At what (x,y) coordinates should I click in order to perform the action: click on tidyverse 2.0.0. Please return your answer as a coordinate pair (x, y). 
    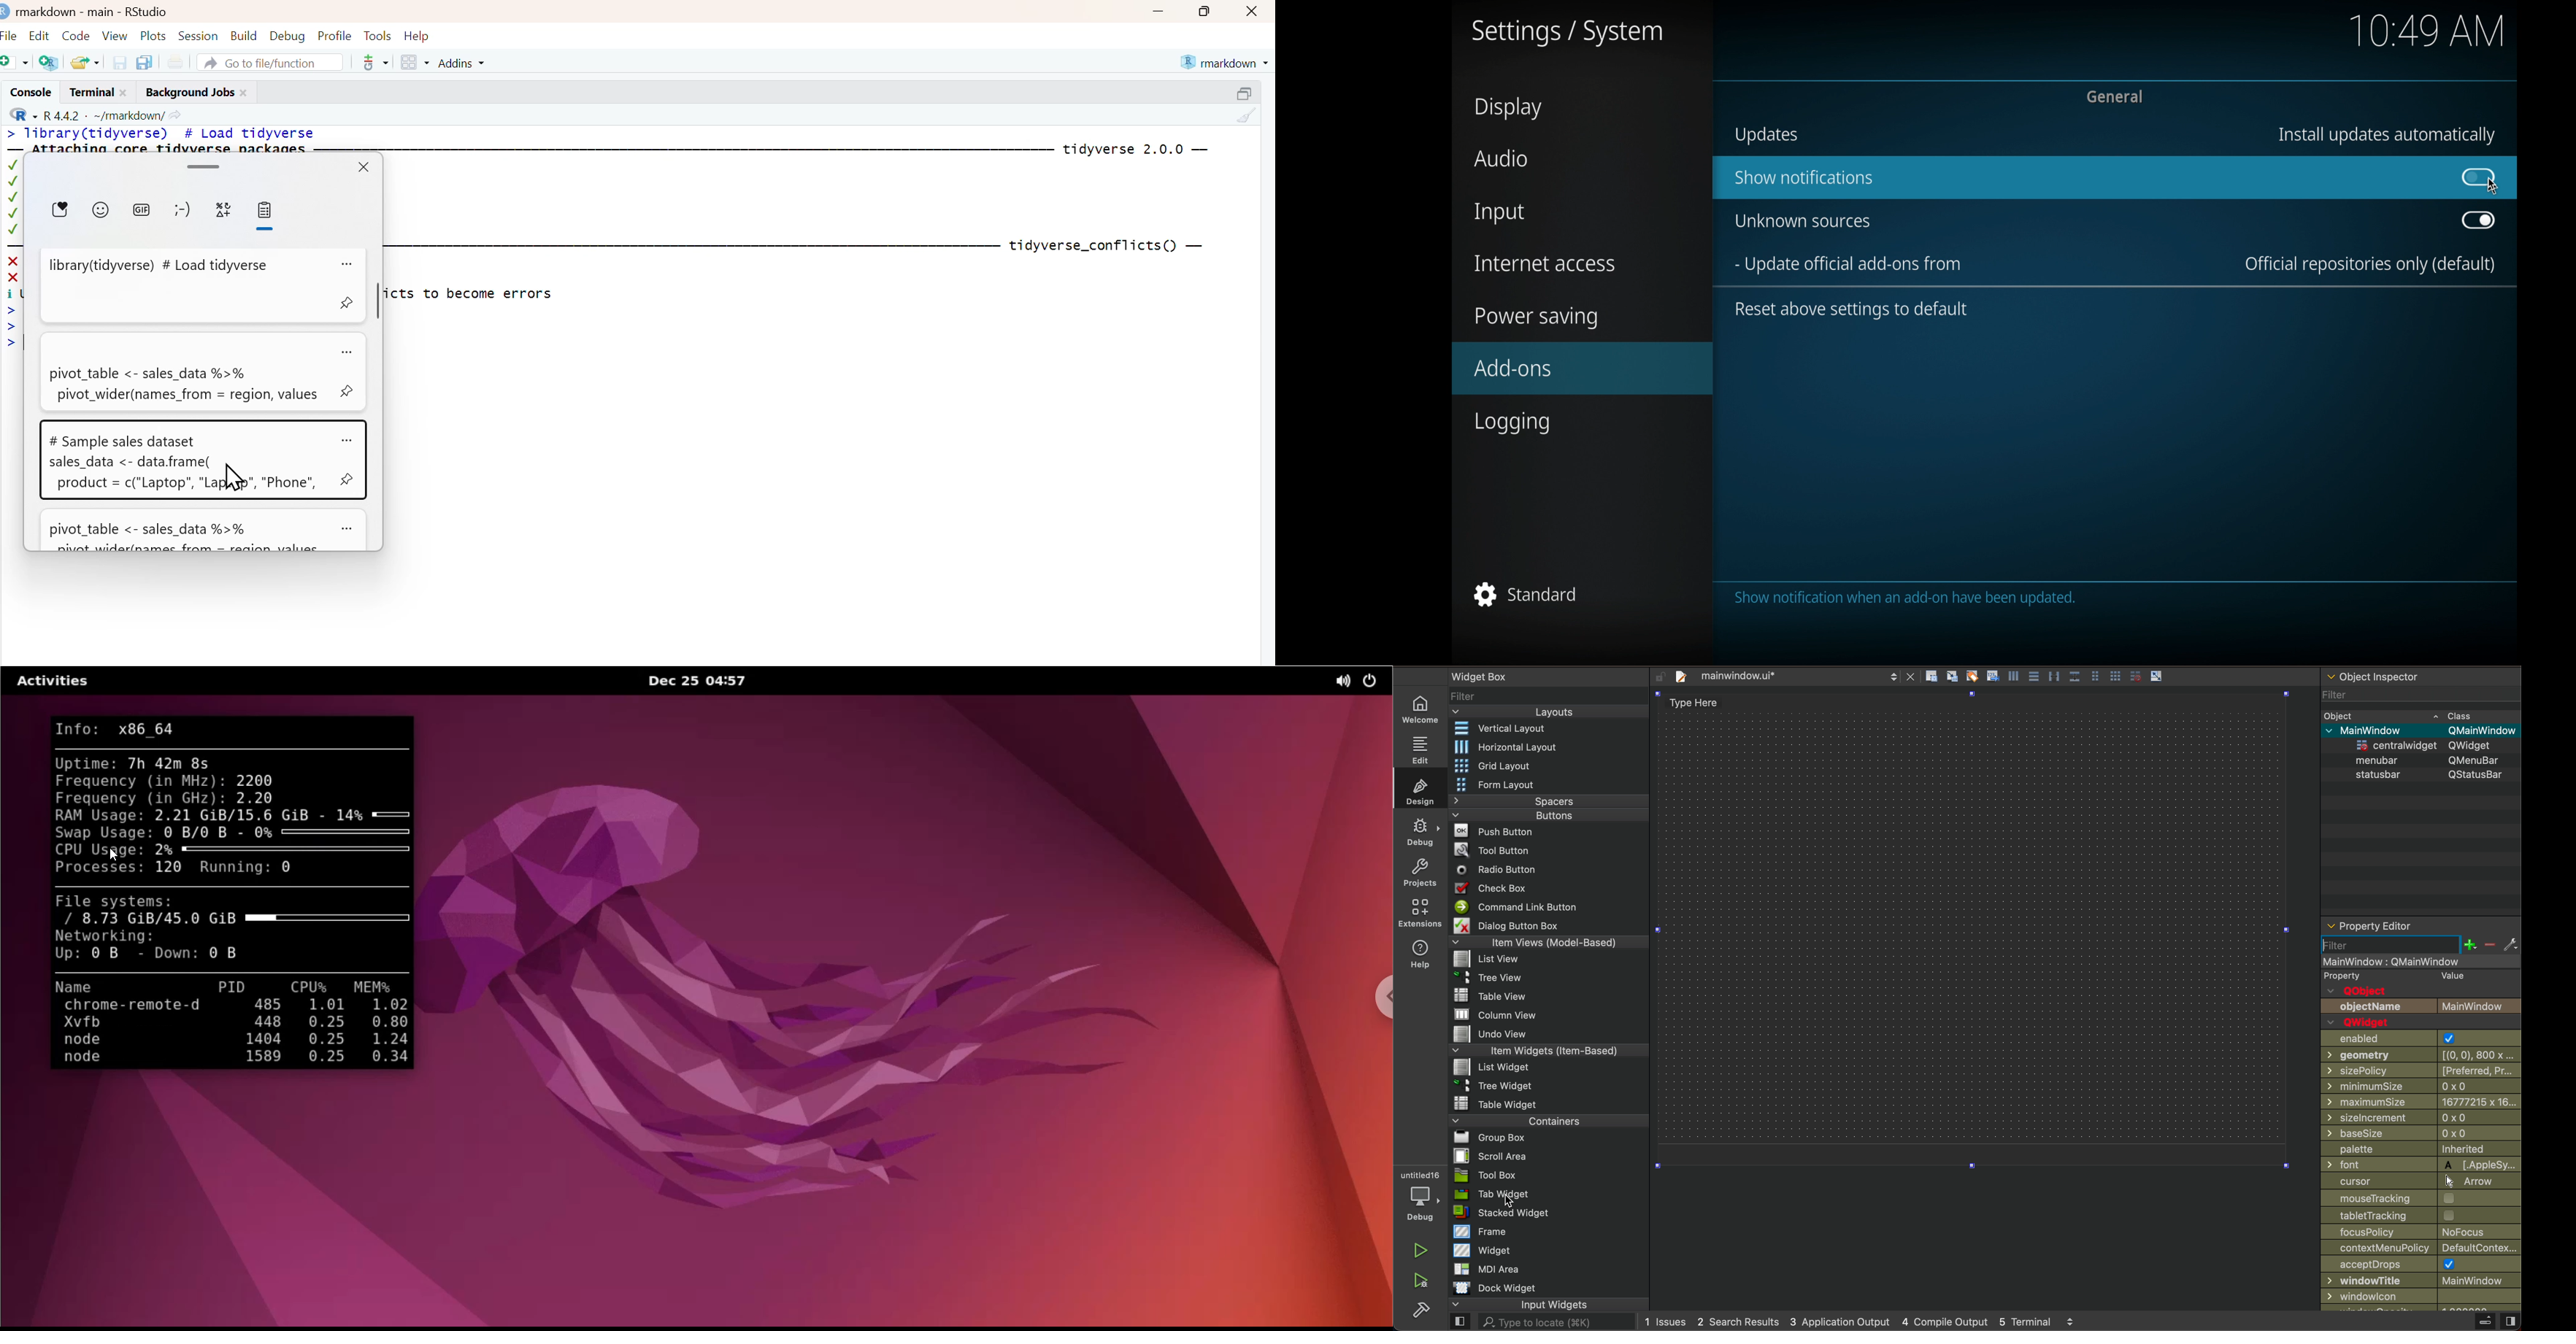
    Looking at the image, I should click on (1124, 150).